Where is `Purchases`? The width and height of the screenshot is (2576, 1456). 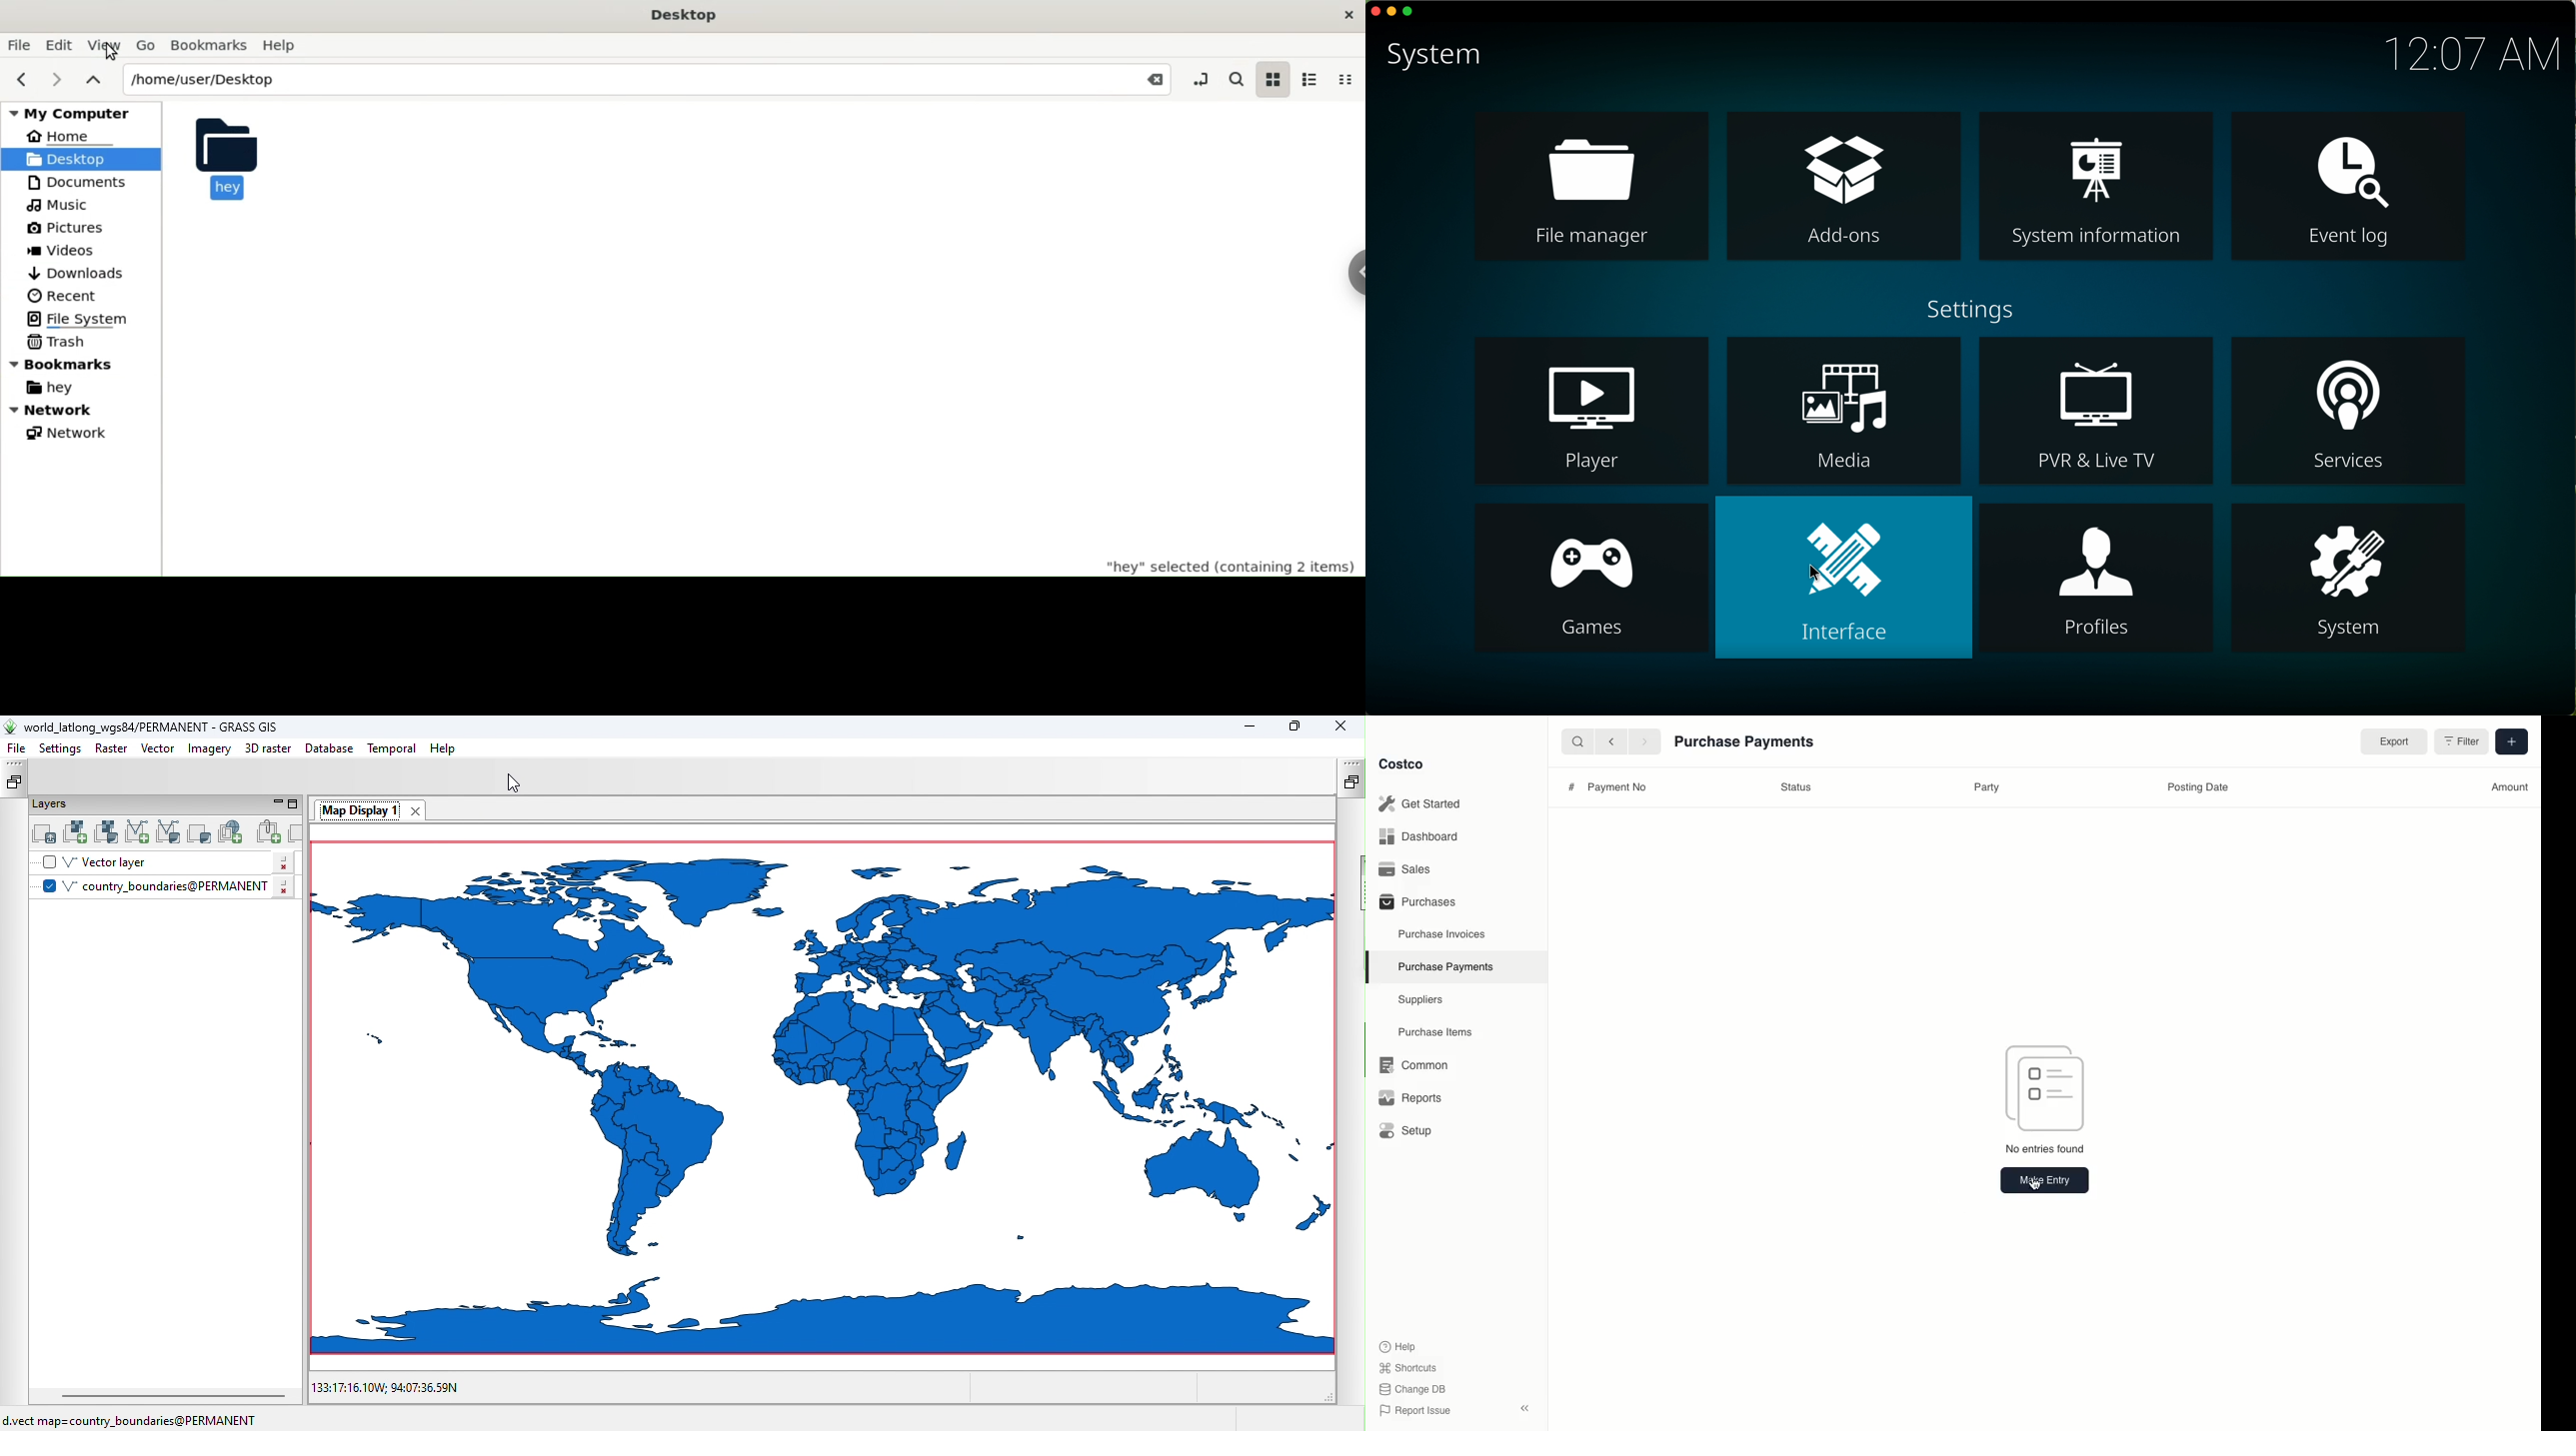 Purchases is located at coordinates (1417, 901).